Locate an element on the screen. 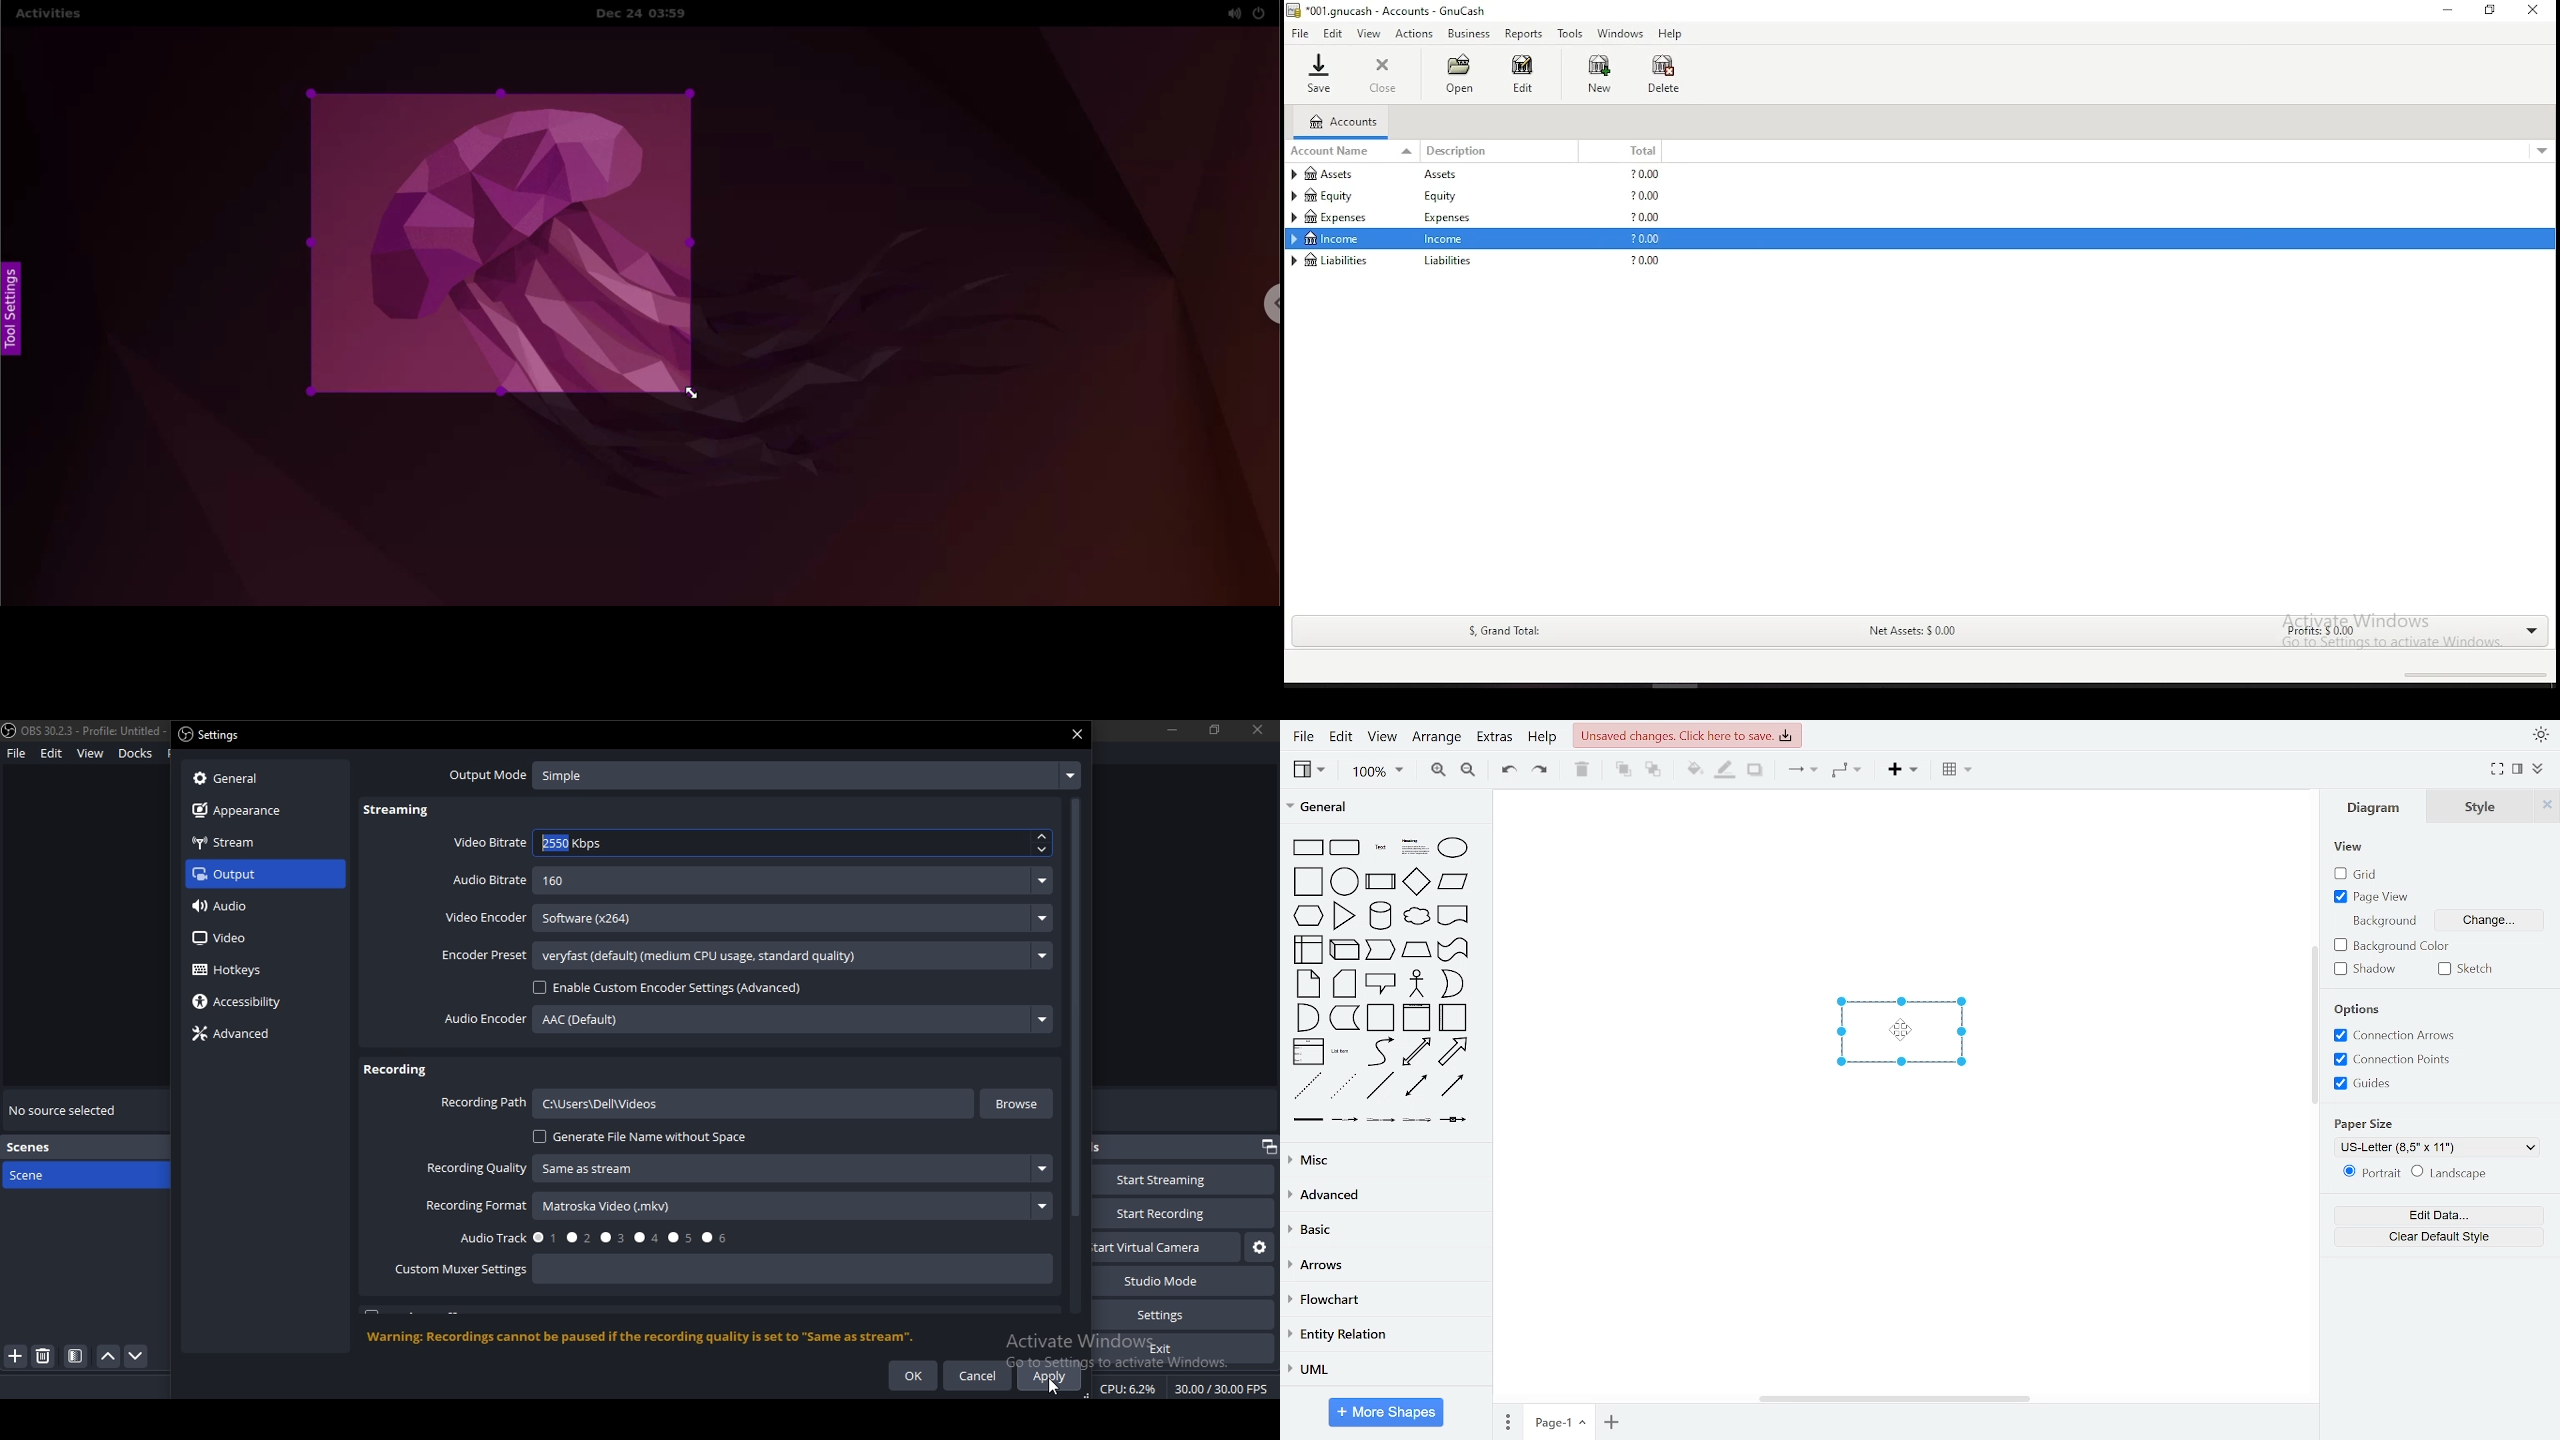 This screenshot has height=1456, width=2576. grid is located at coordinates (2361, 874).